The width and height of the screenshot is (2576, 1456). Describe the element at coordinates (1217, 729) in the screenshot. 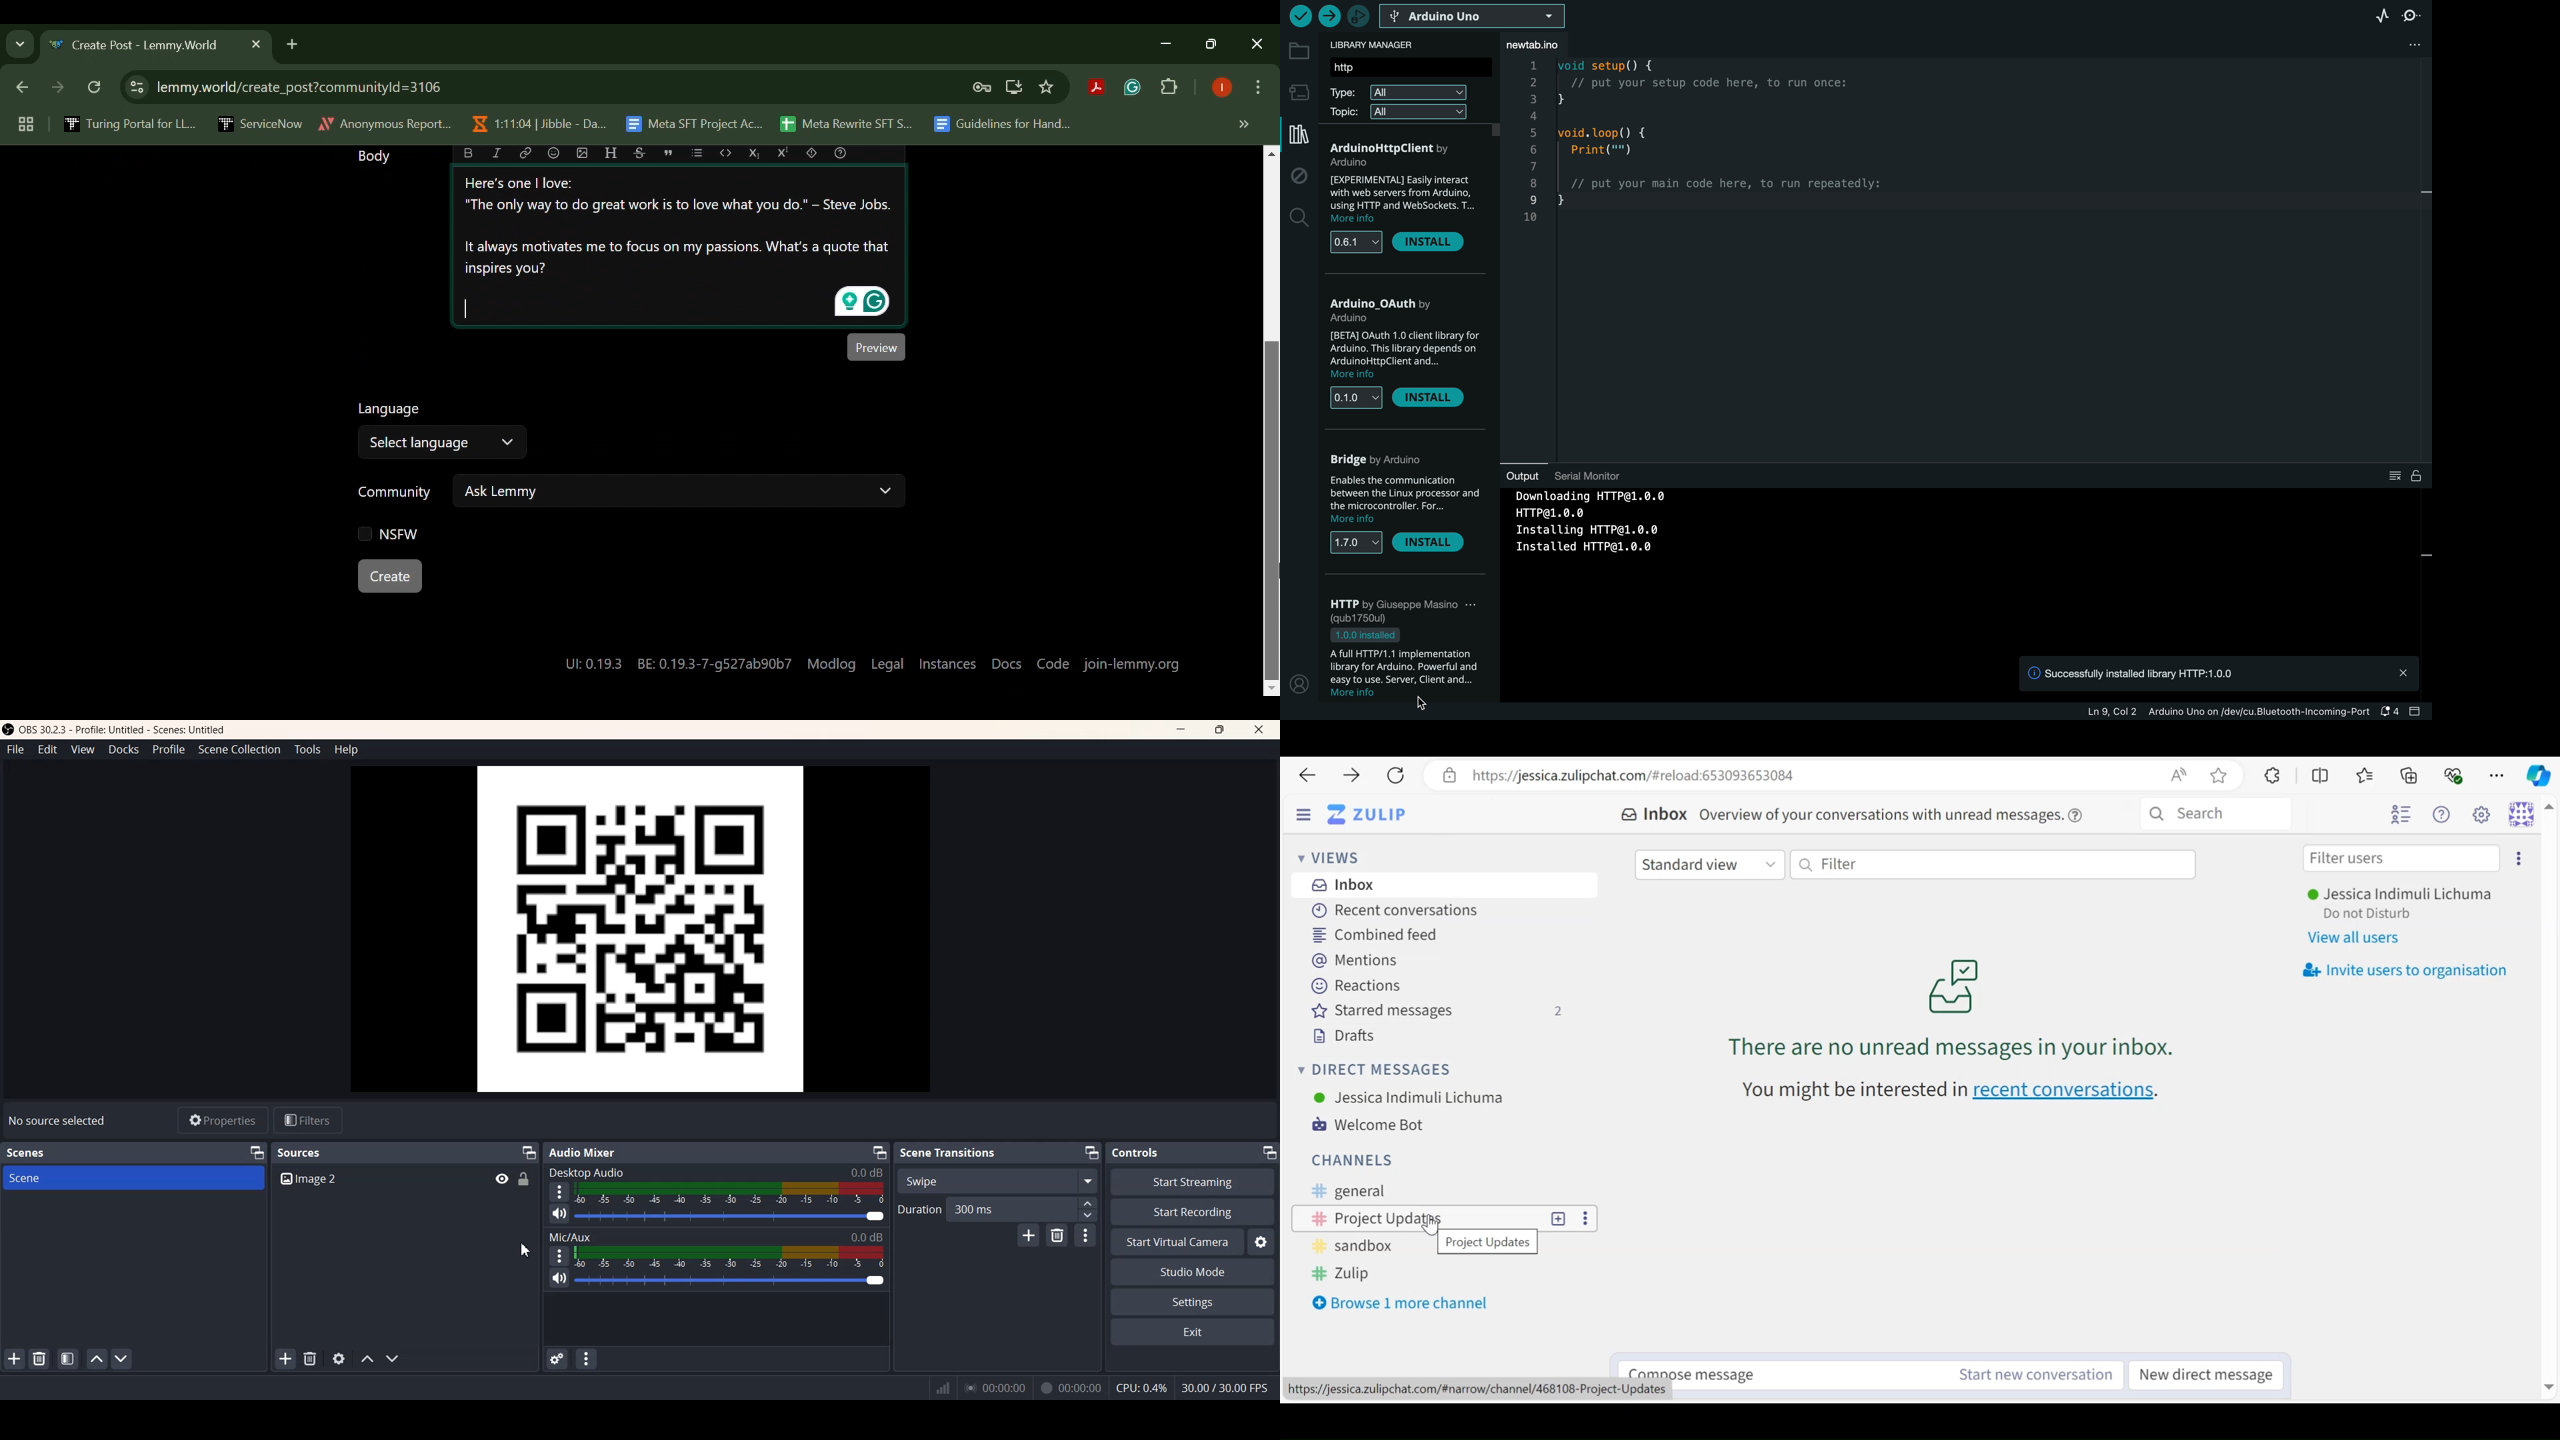

I see `Restore down` at that location.